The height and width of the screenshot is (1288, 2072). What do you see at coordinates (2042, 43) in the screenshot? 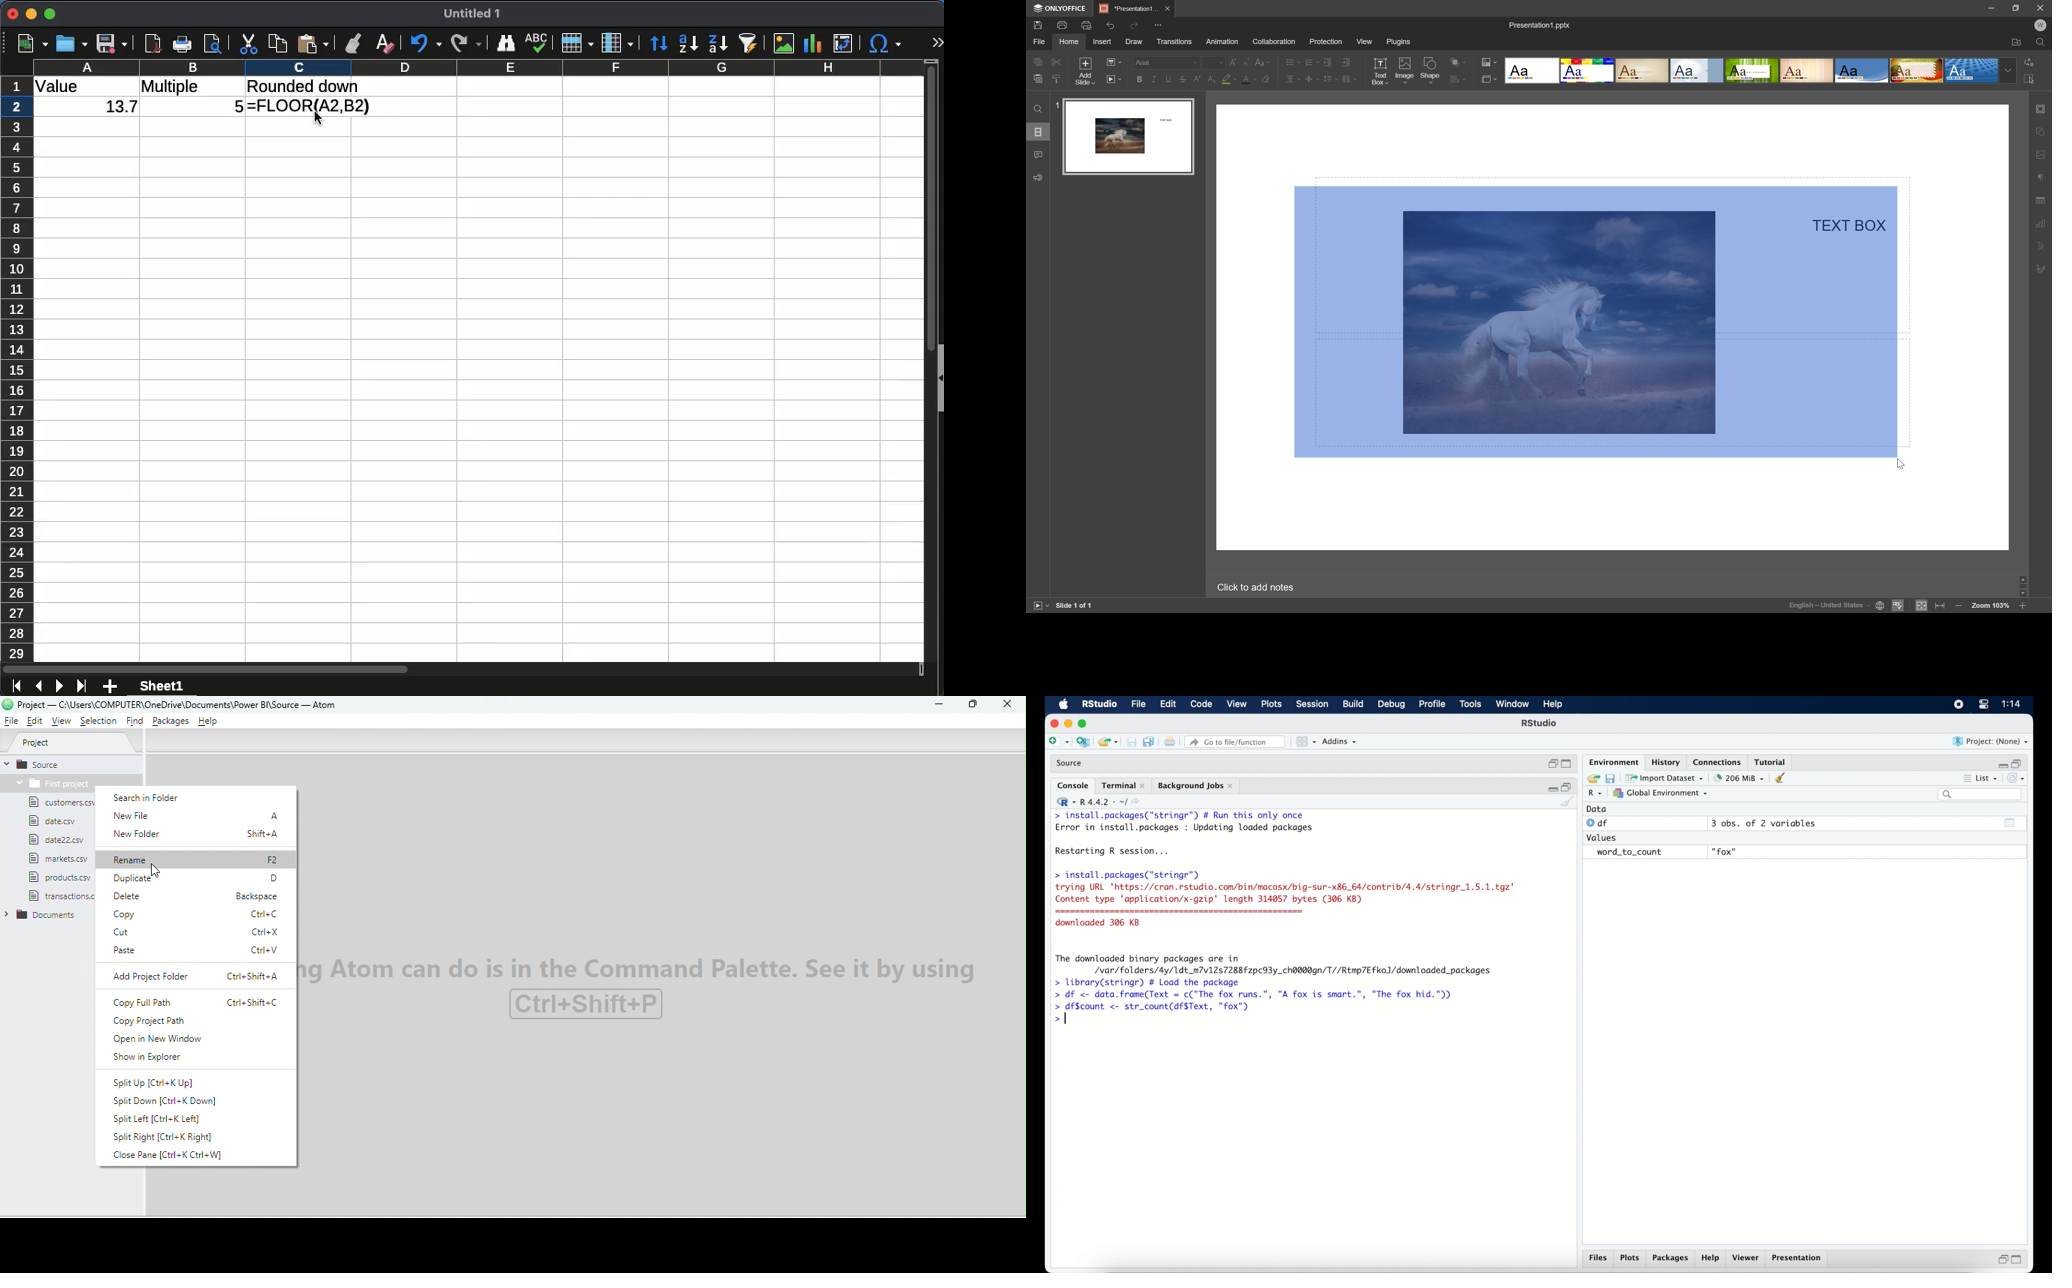
I see `find` at bounding box center [2042, 43].